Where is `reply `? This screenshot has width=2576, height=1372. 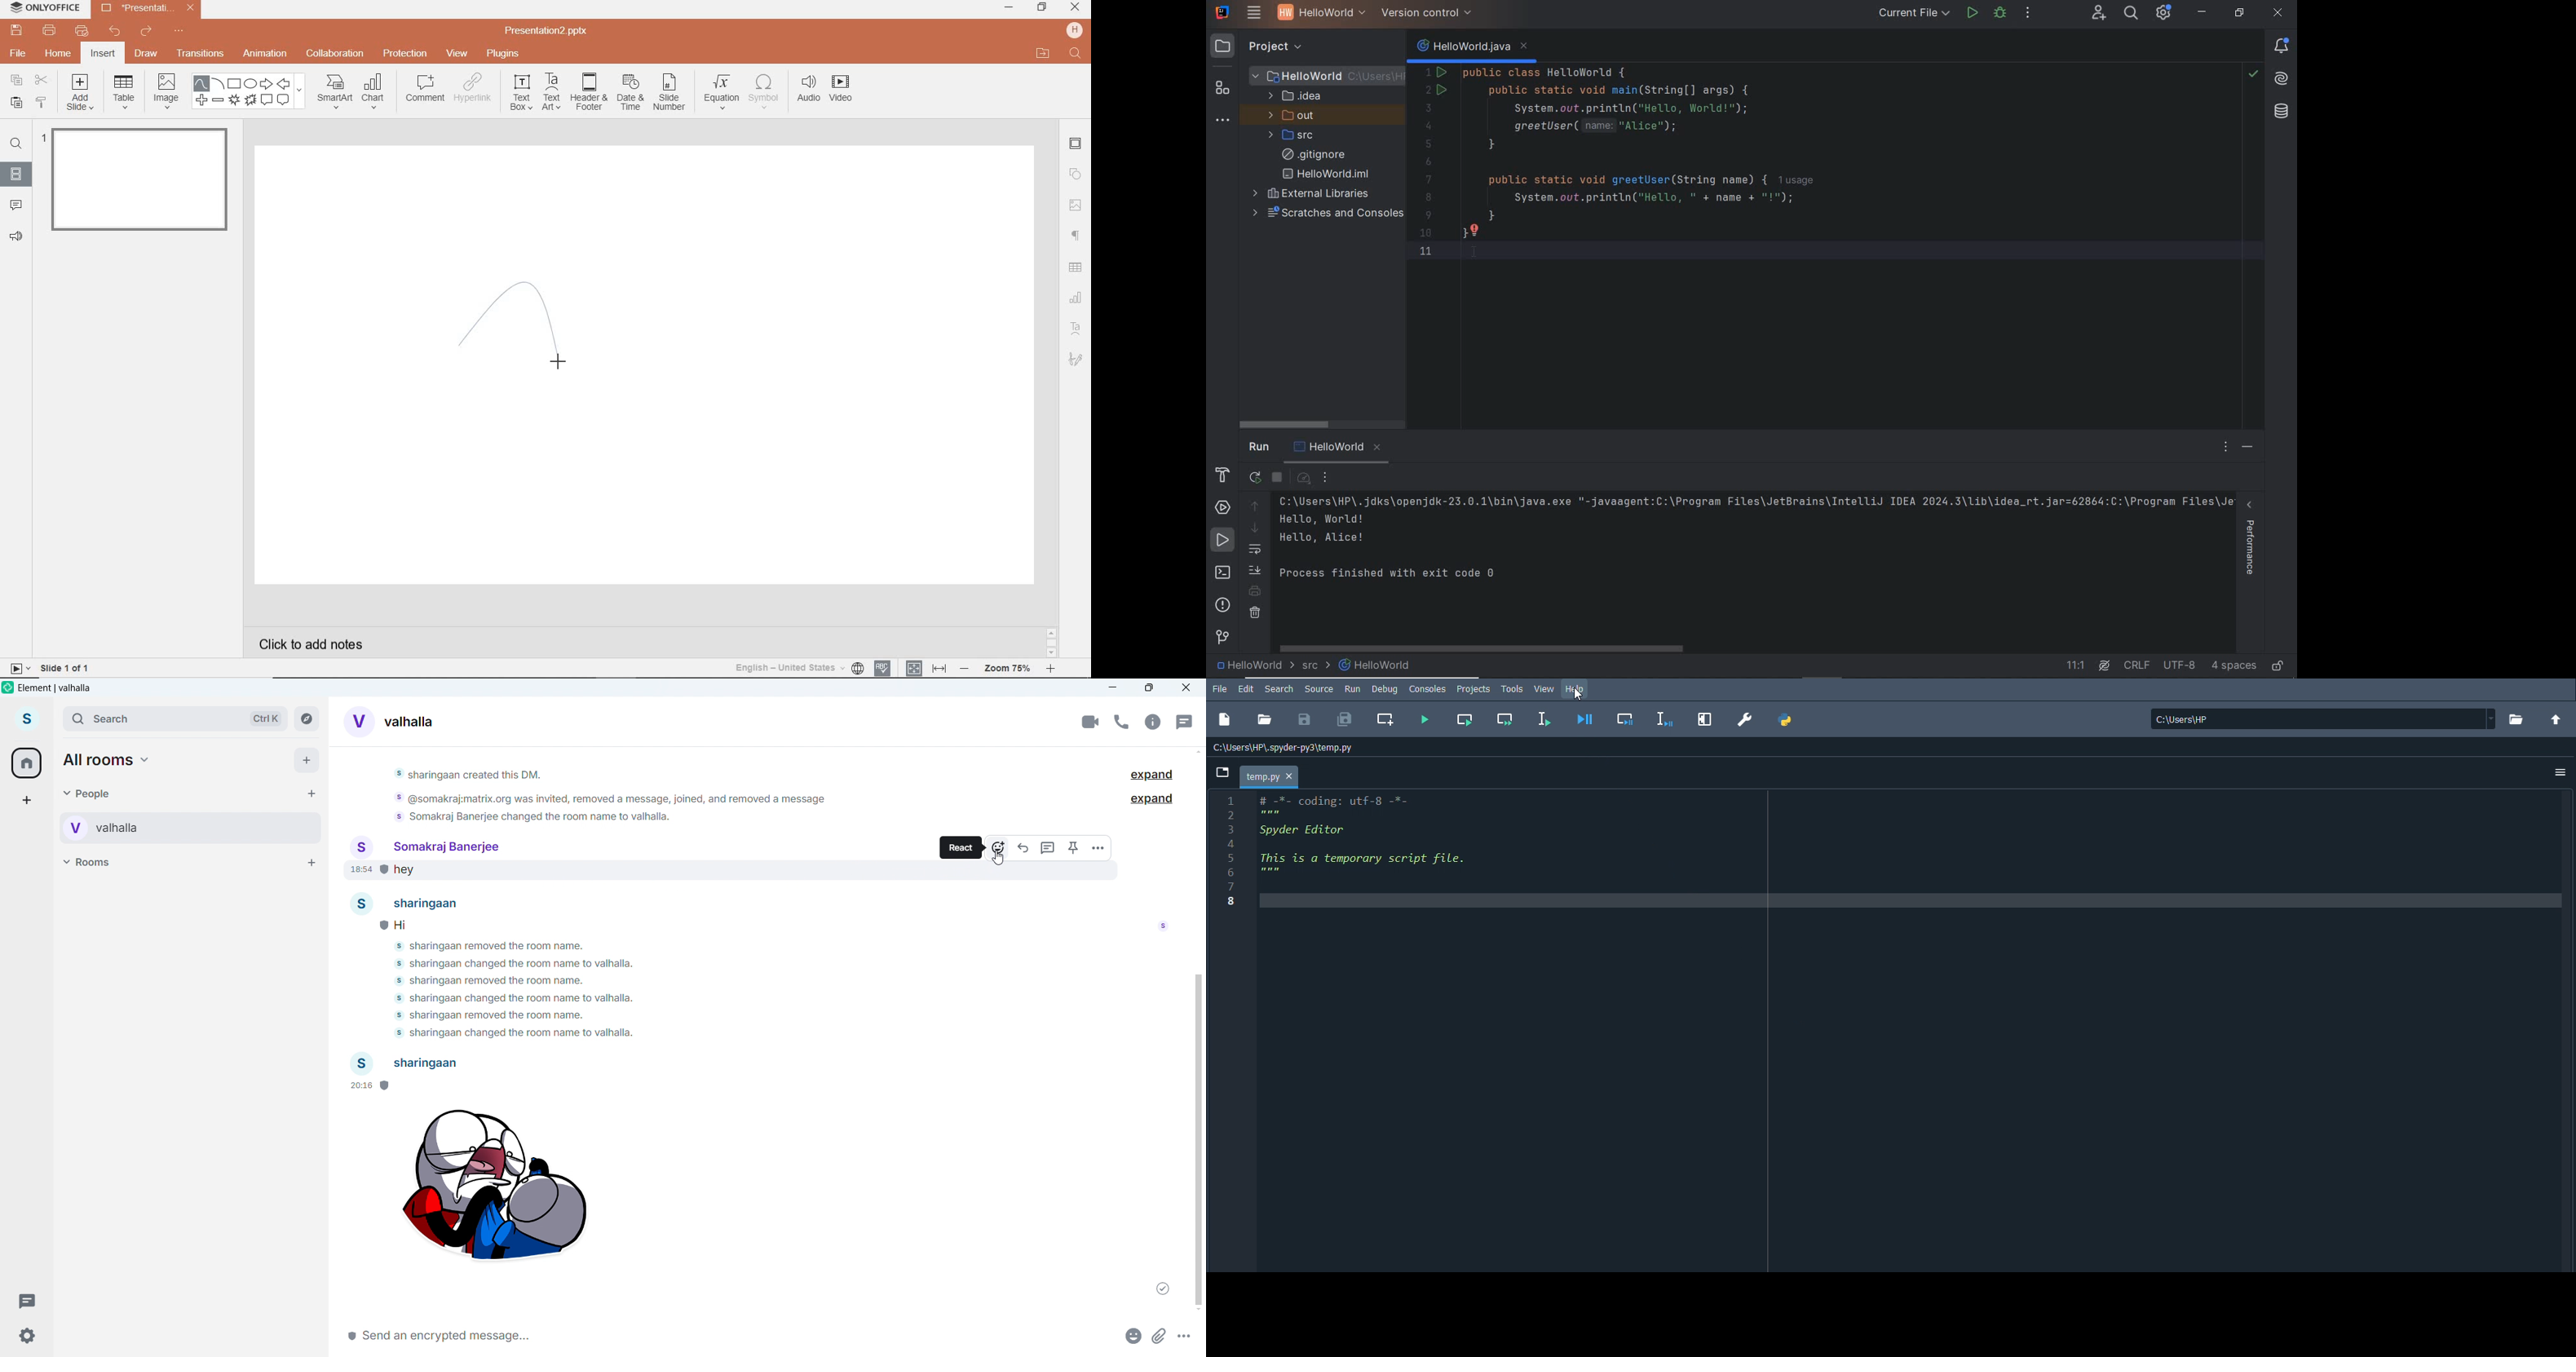
reply  is located at coordinates (1024, 847).